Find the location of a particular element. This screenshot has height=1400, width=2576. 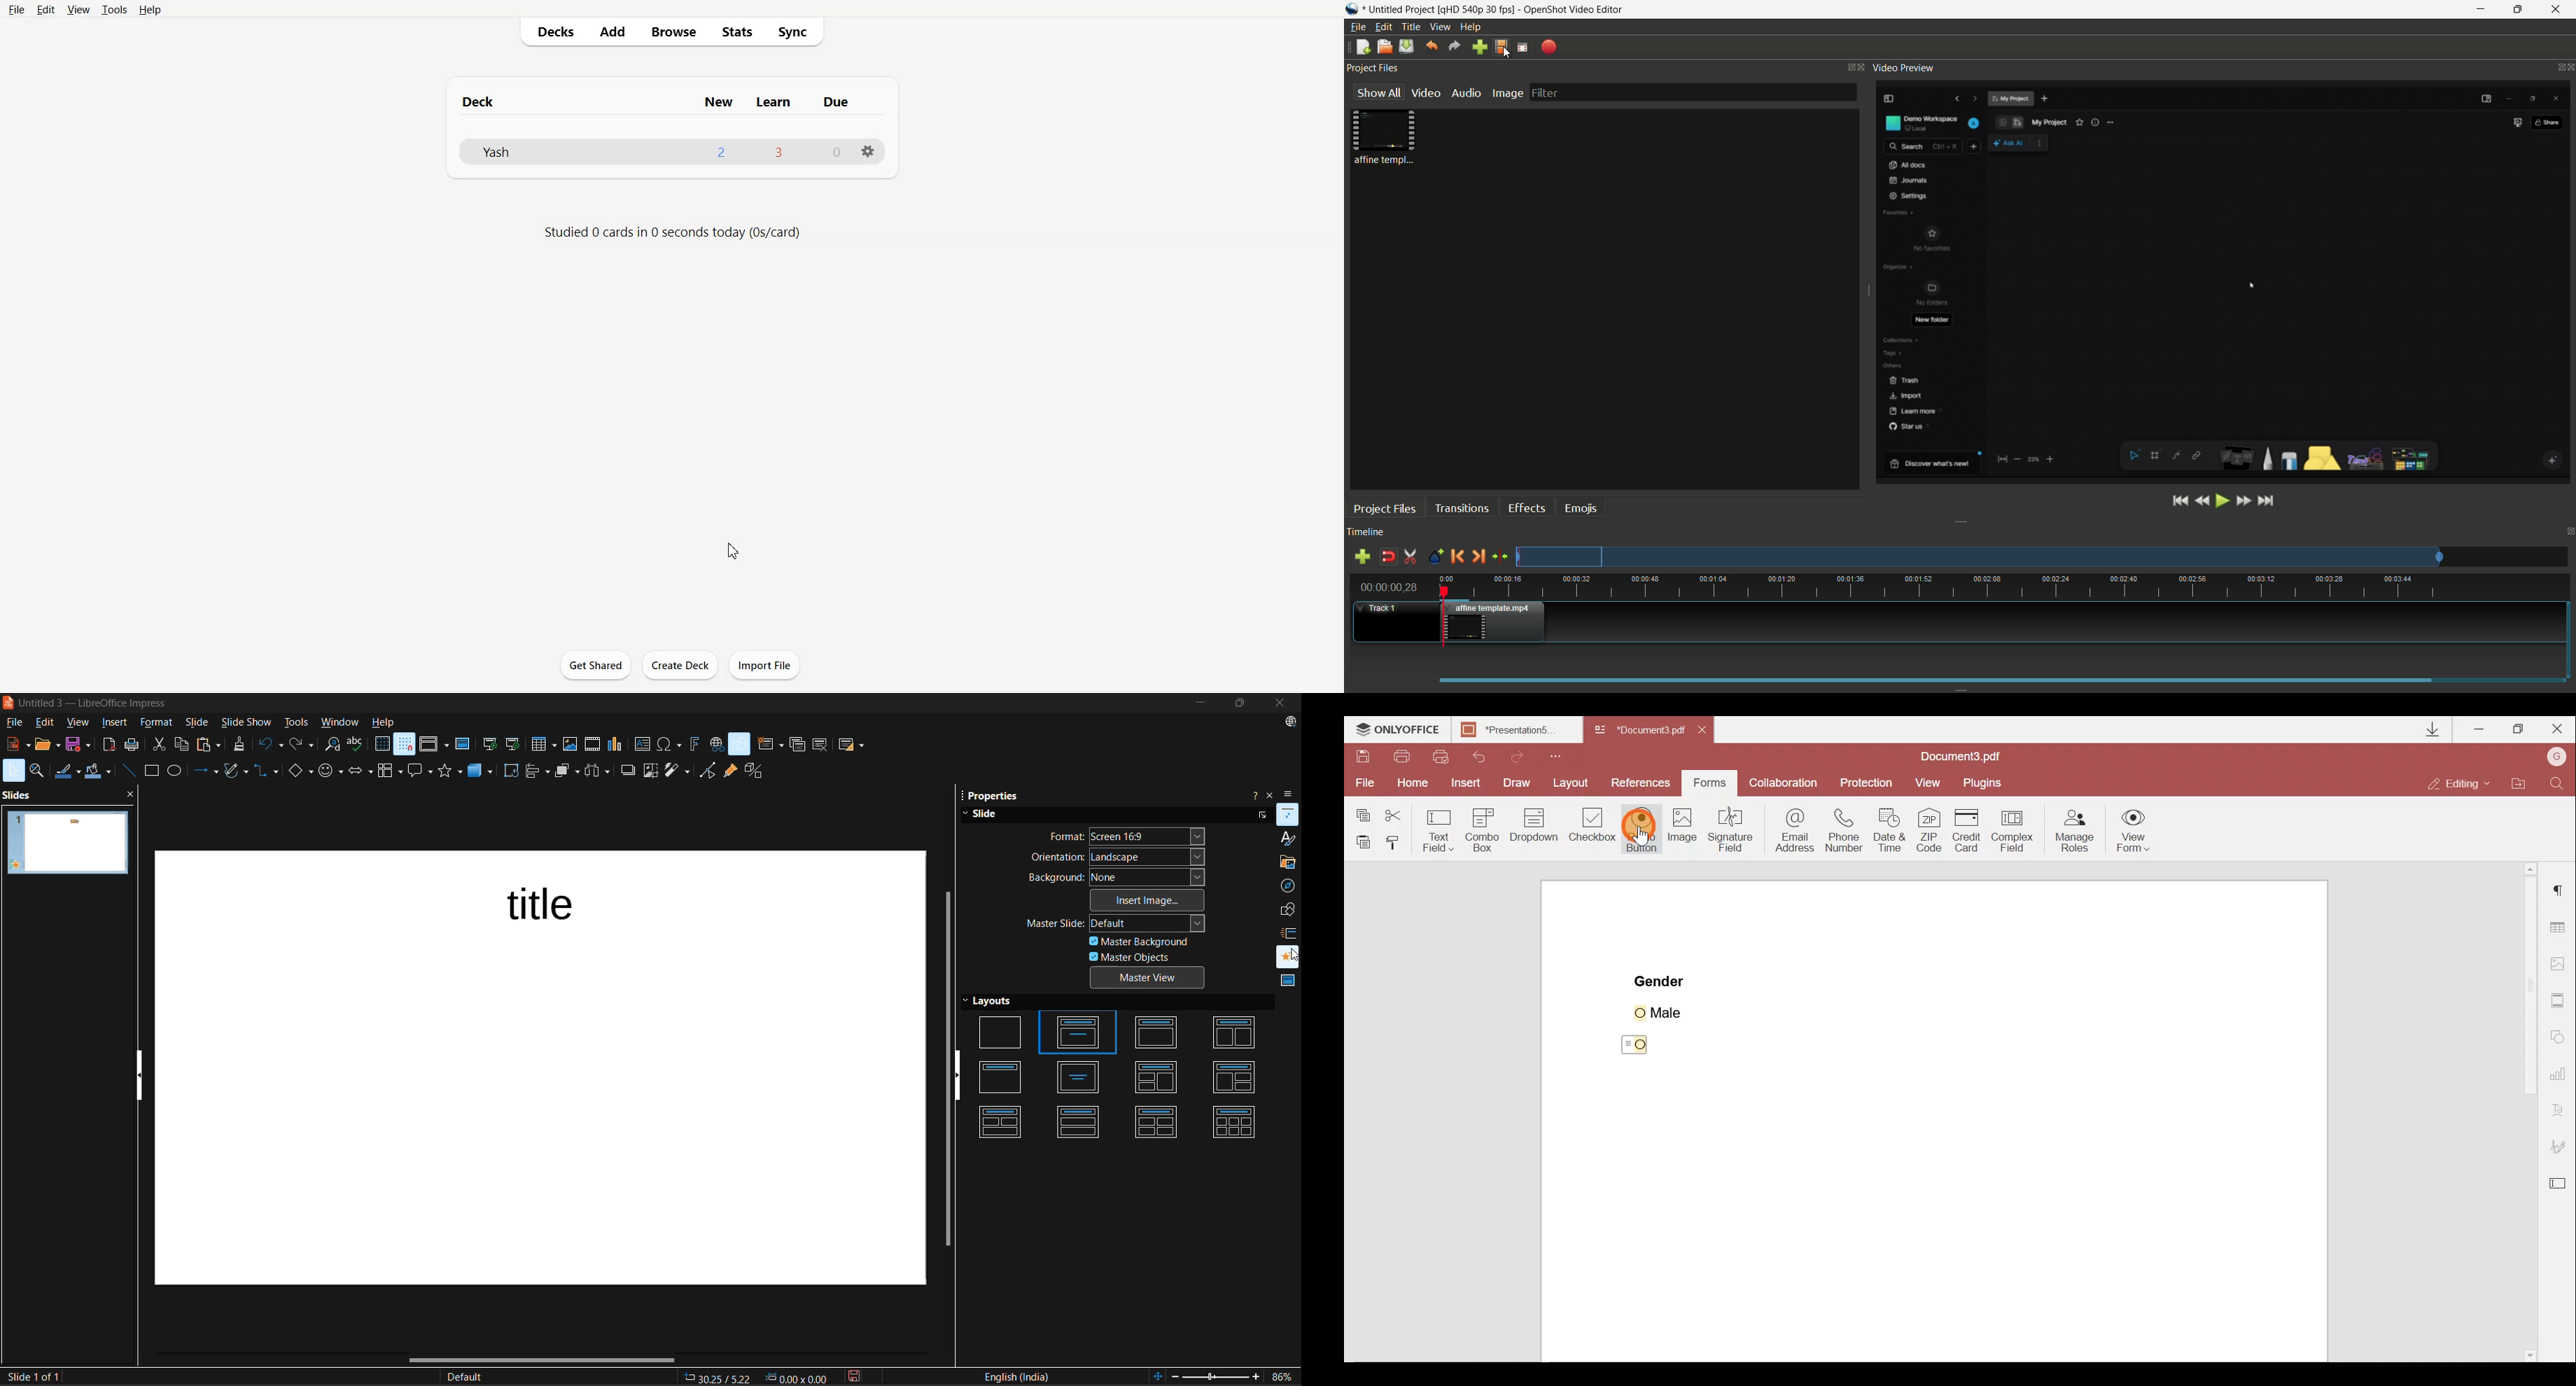

Tools is located at coordinates (113, 10).